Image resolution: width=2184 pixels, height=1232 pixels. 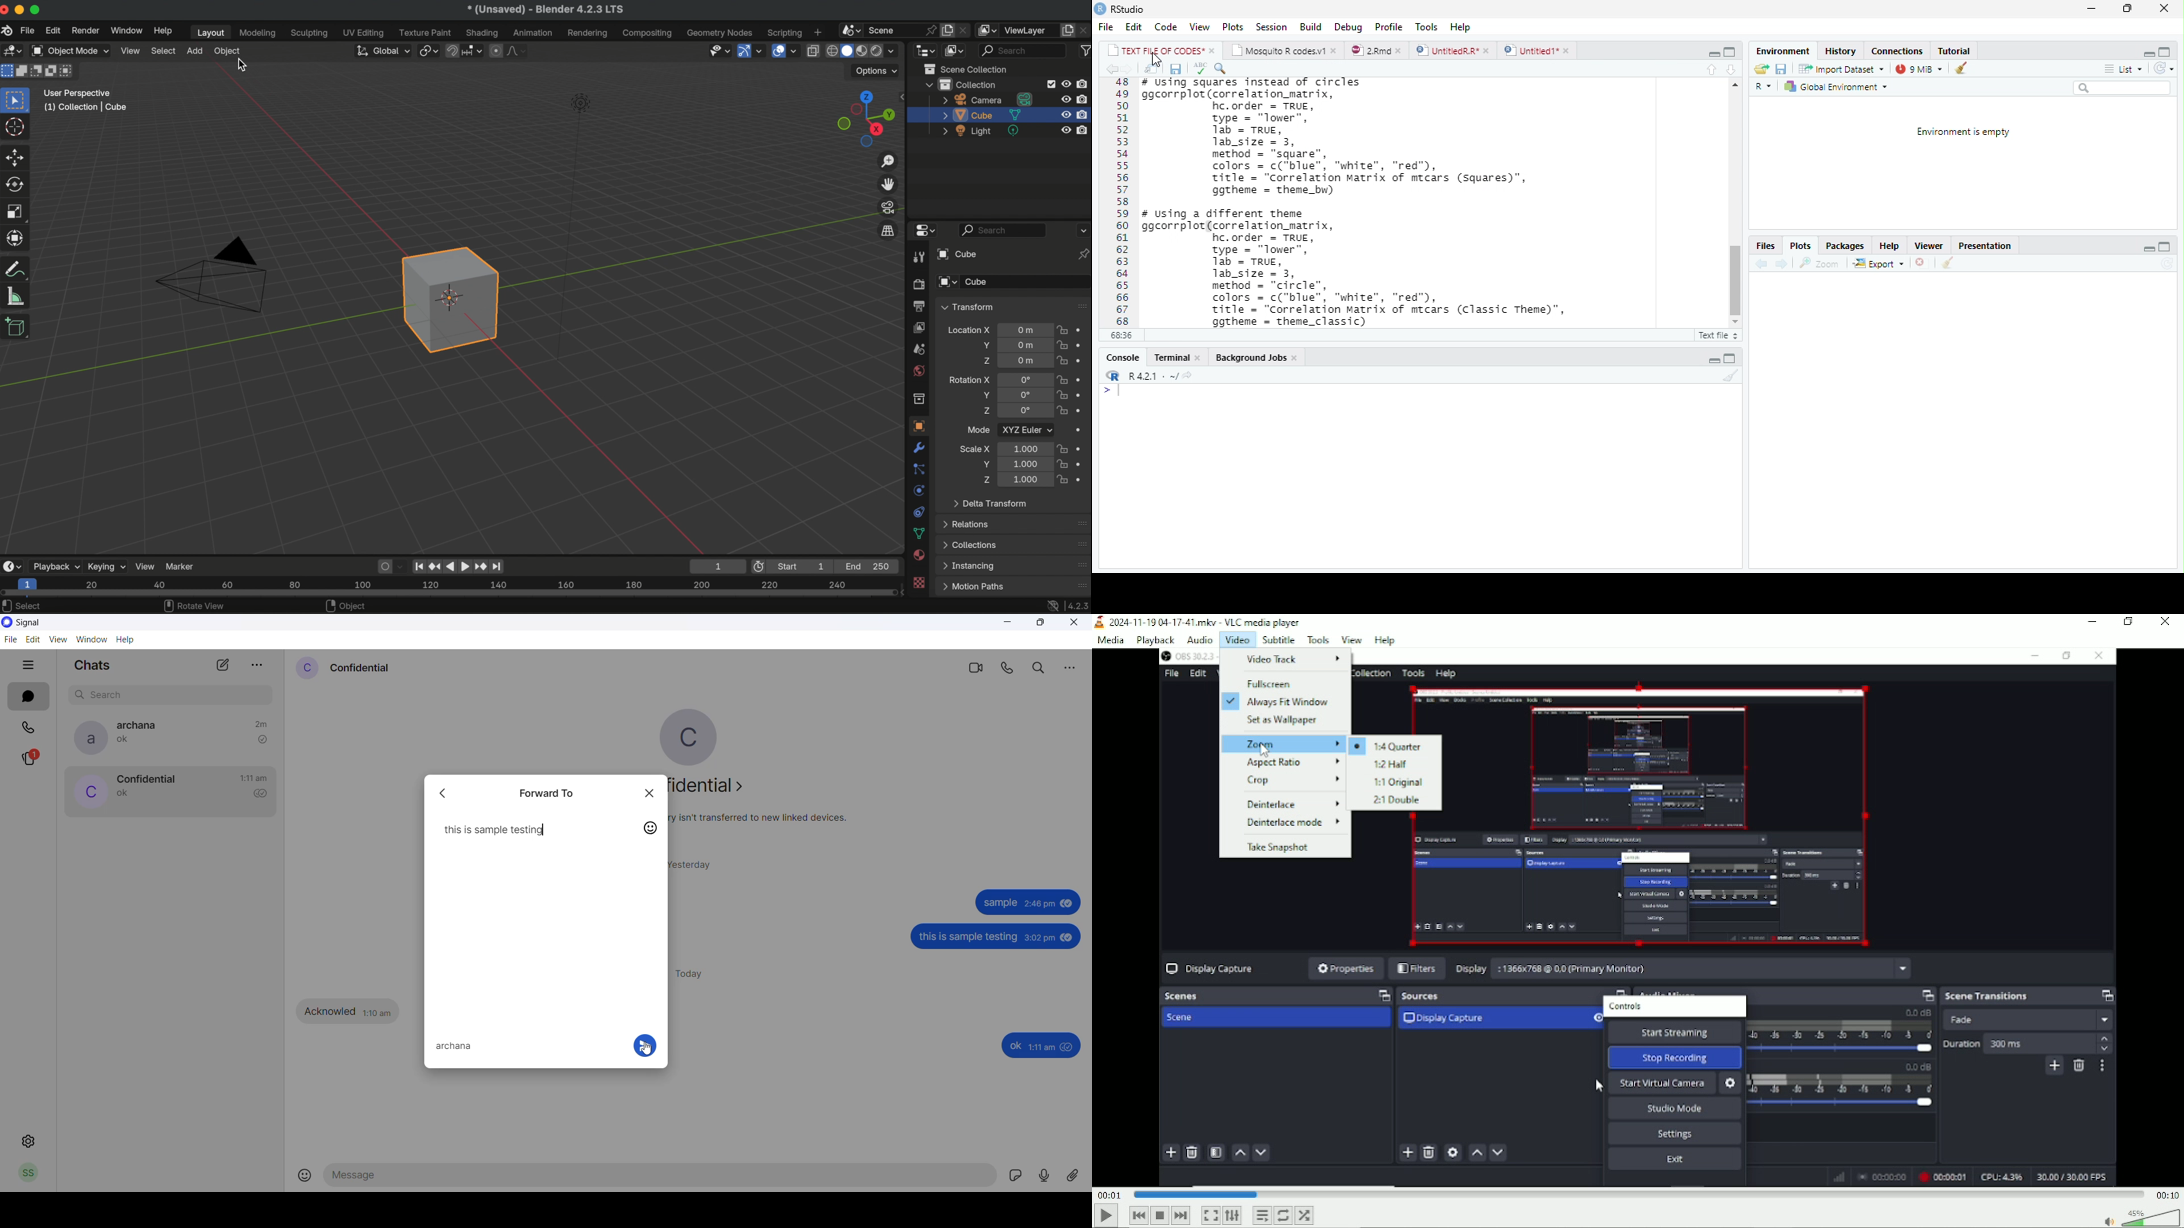 What do you see at coordinates (1947, 264) in the screenshot?
I see `clear all plots` at bounding box center [1947, 264].